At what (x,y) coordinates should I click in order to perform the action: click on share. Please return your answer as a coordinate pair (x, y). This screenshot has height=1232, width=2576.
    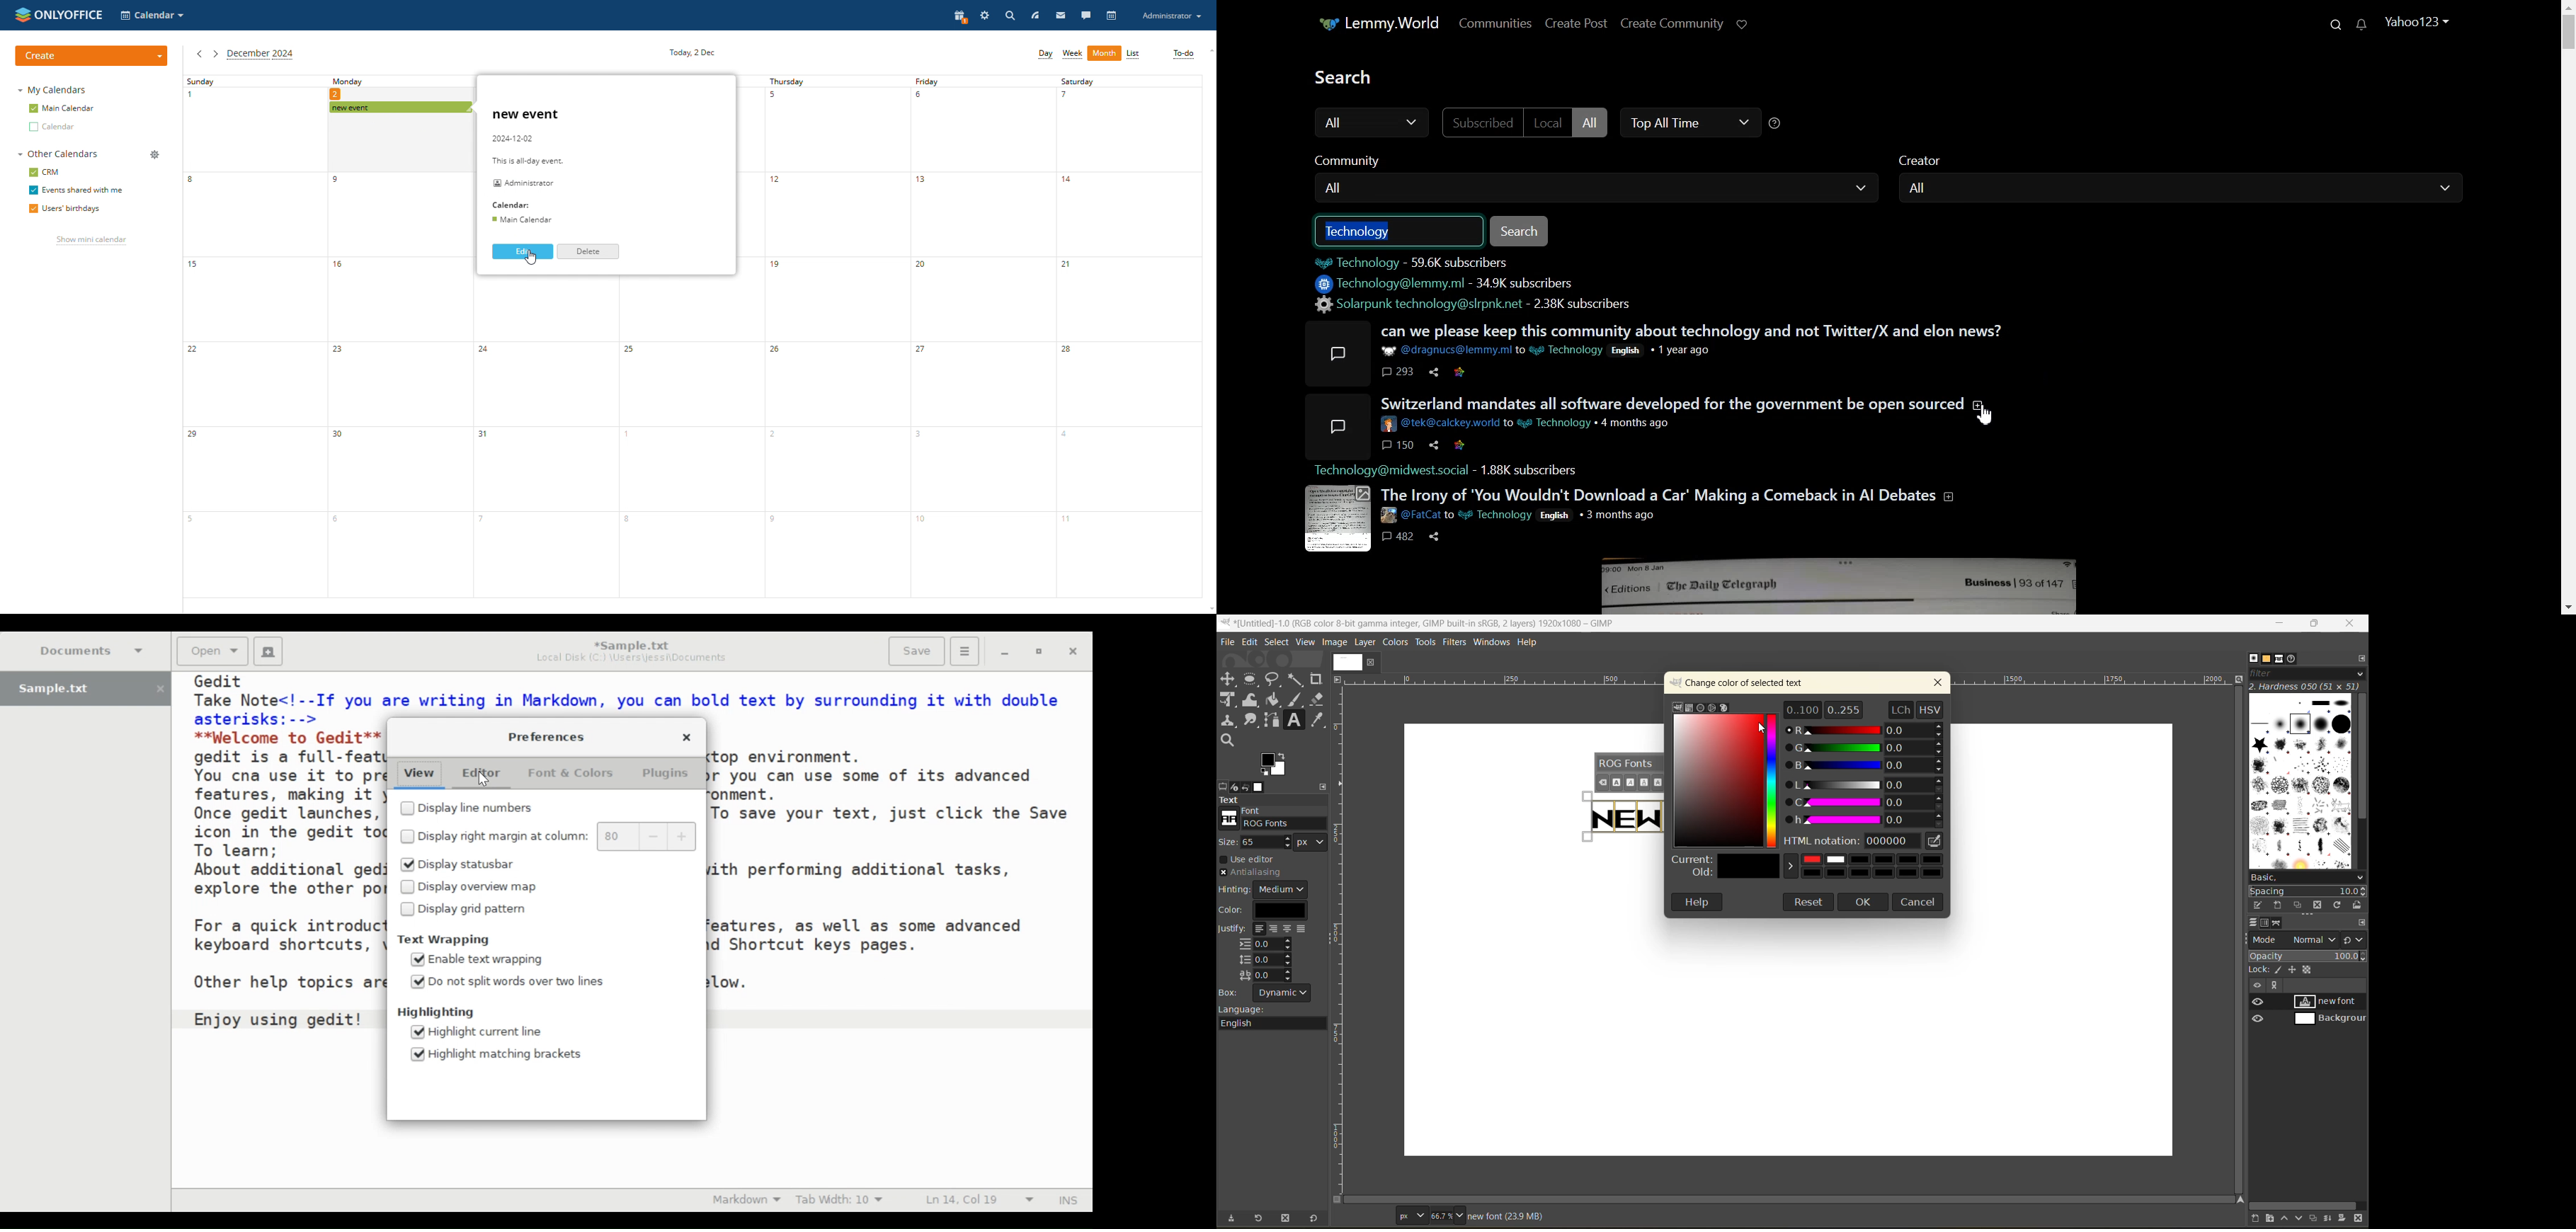
    Looking at the image, I should click on (1433, 445).